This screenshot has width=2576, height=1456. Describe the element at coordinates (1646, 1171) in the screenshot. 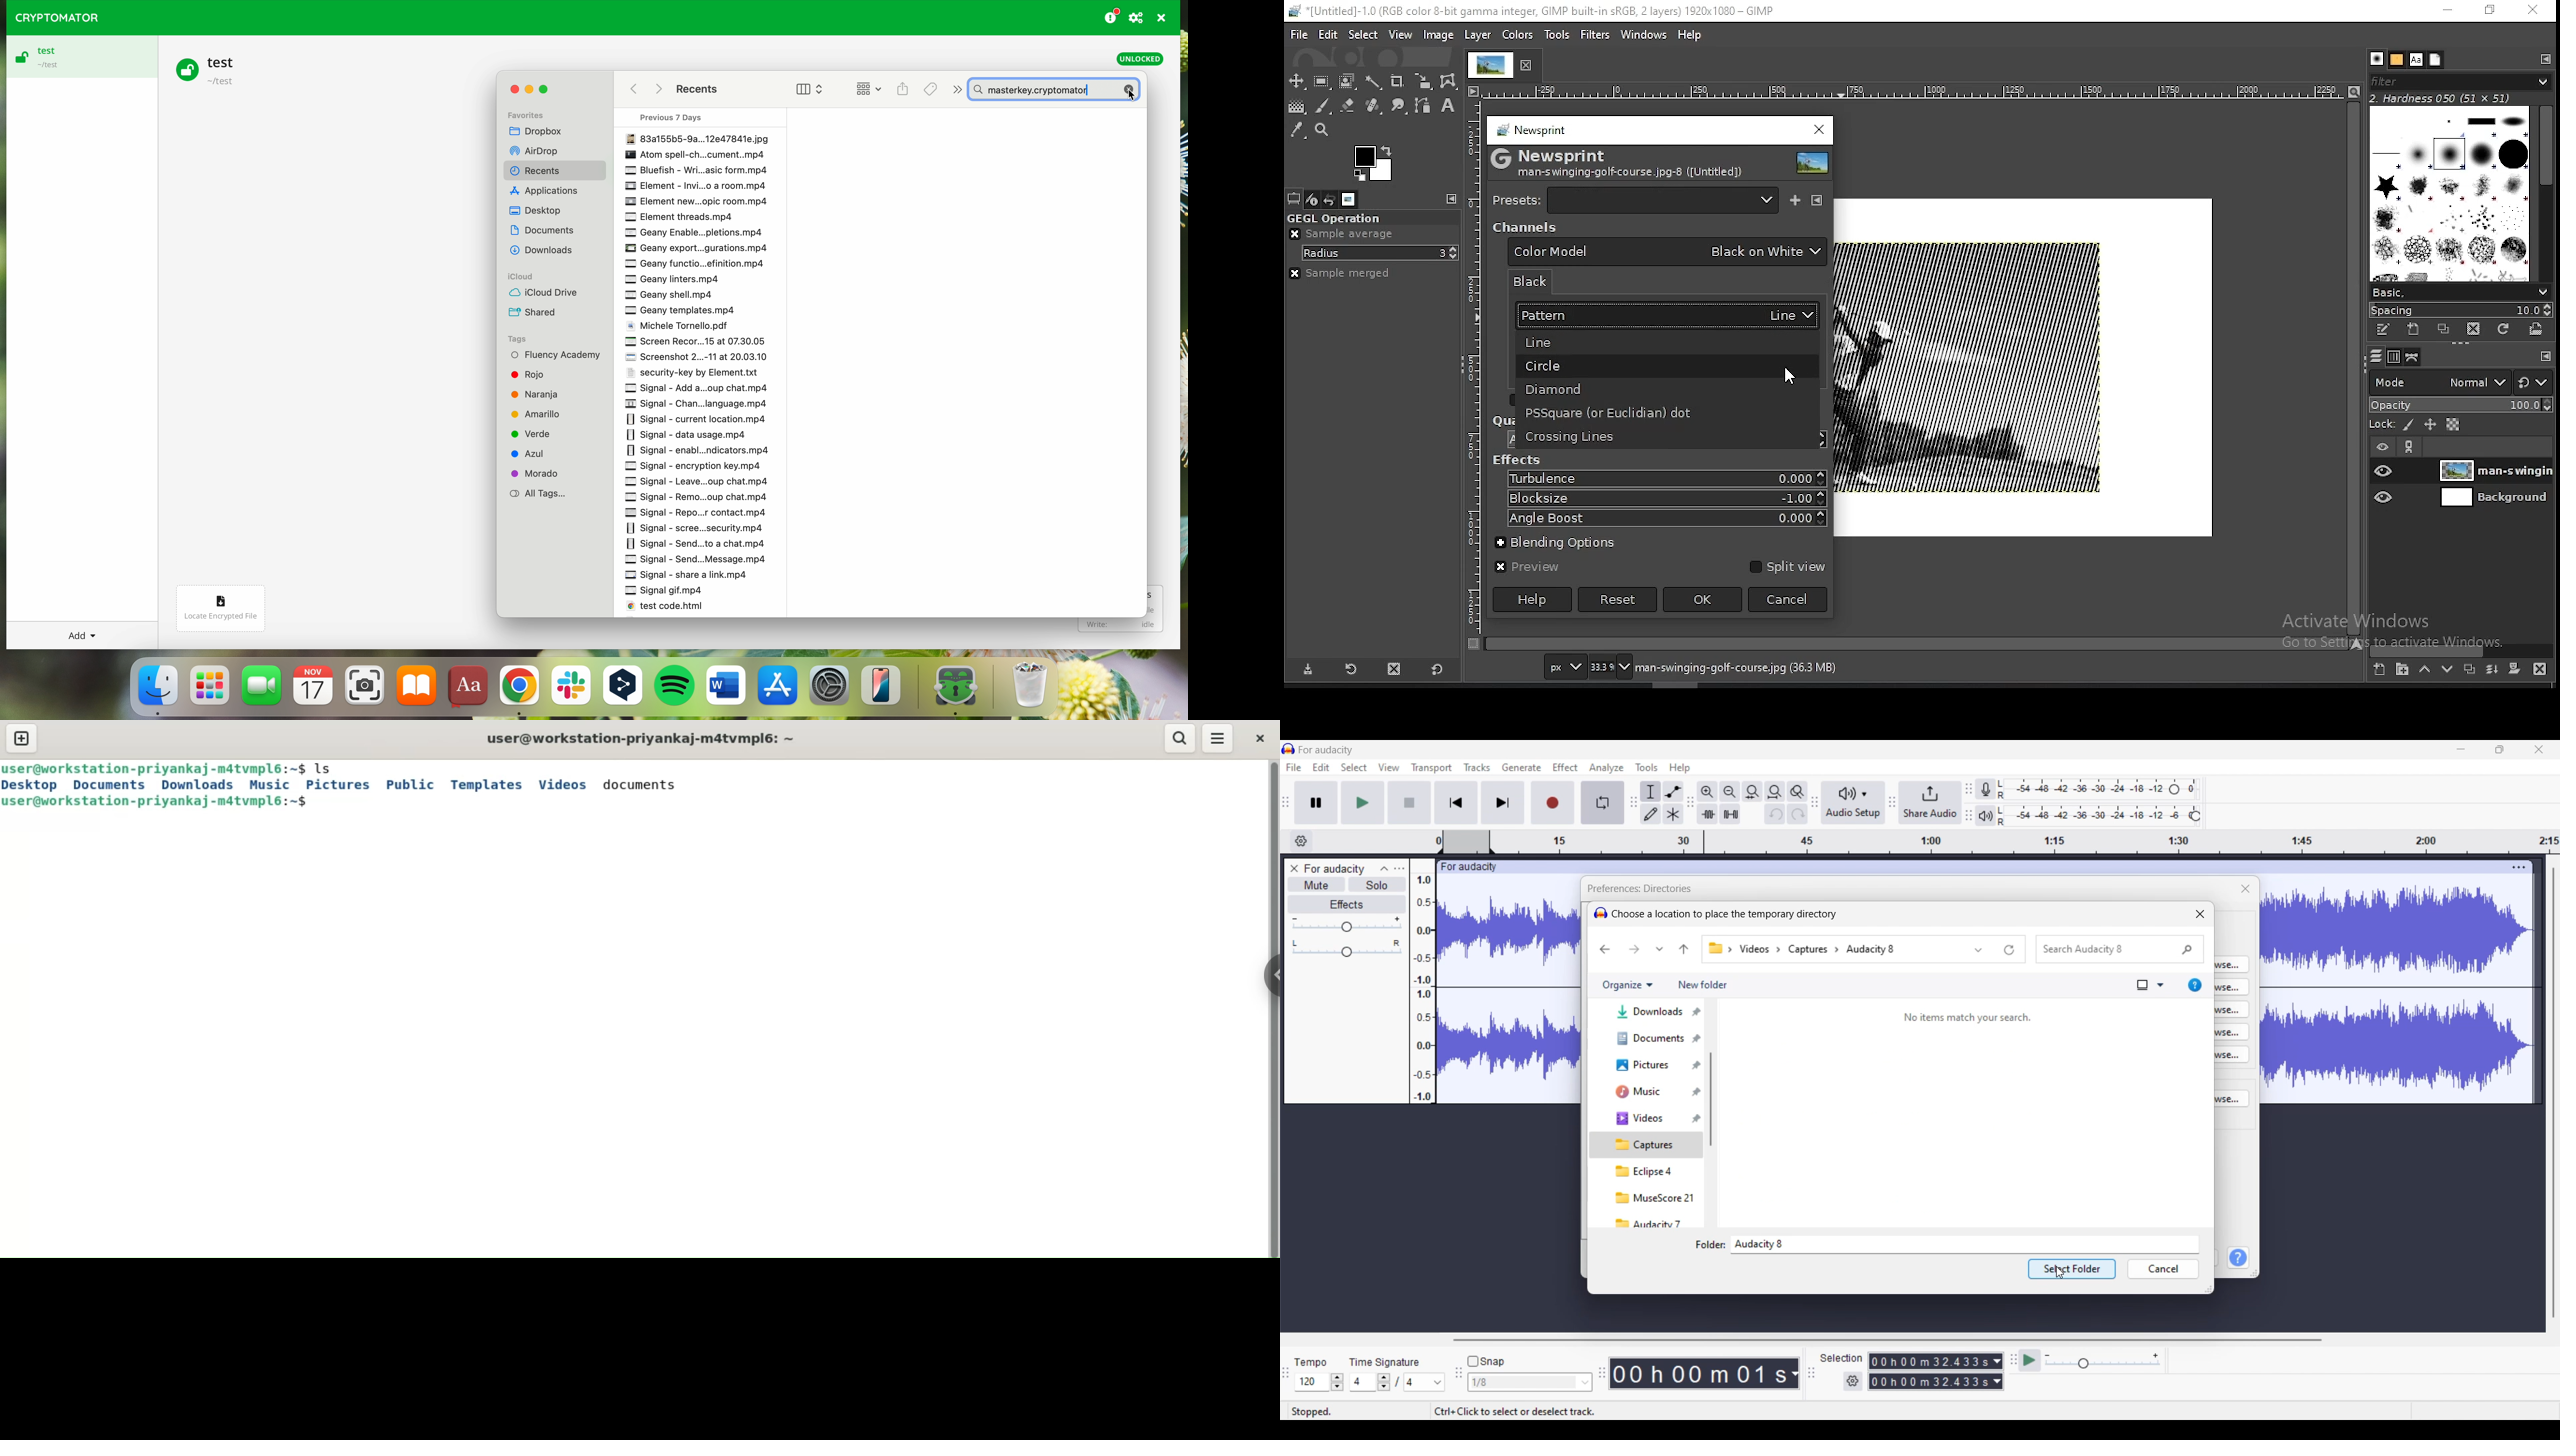

I see `eclipse 4` at that location.